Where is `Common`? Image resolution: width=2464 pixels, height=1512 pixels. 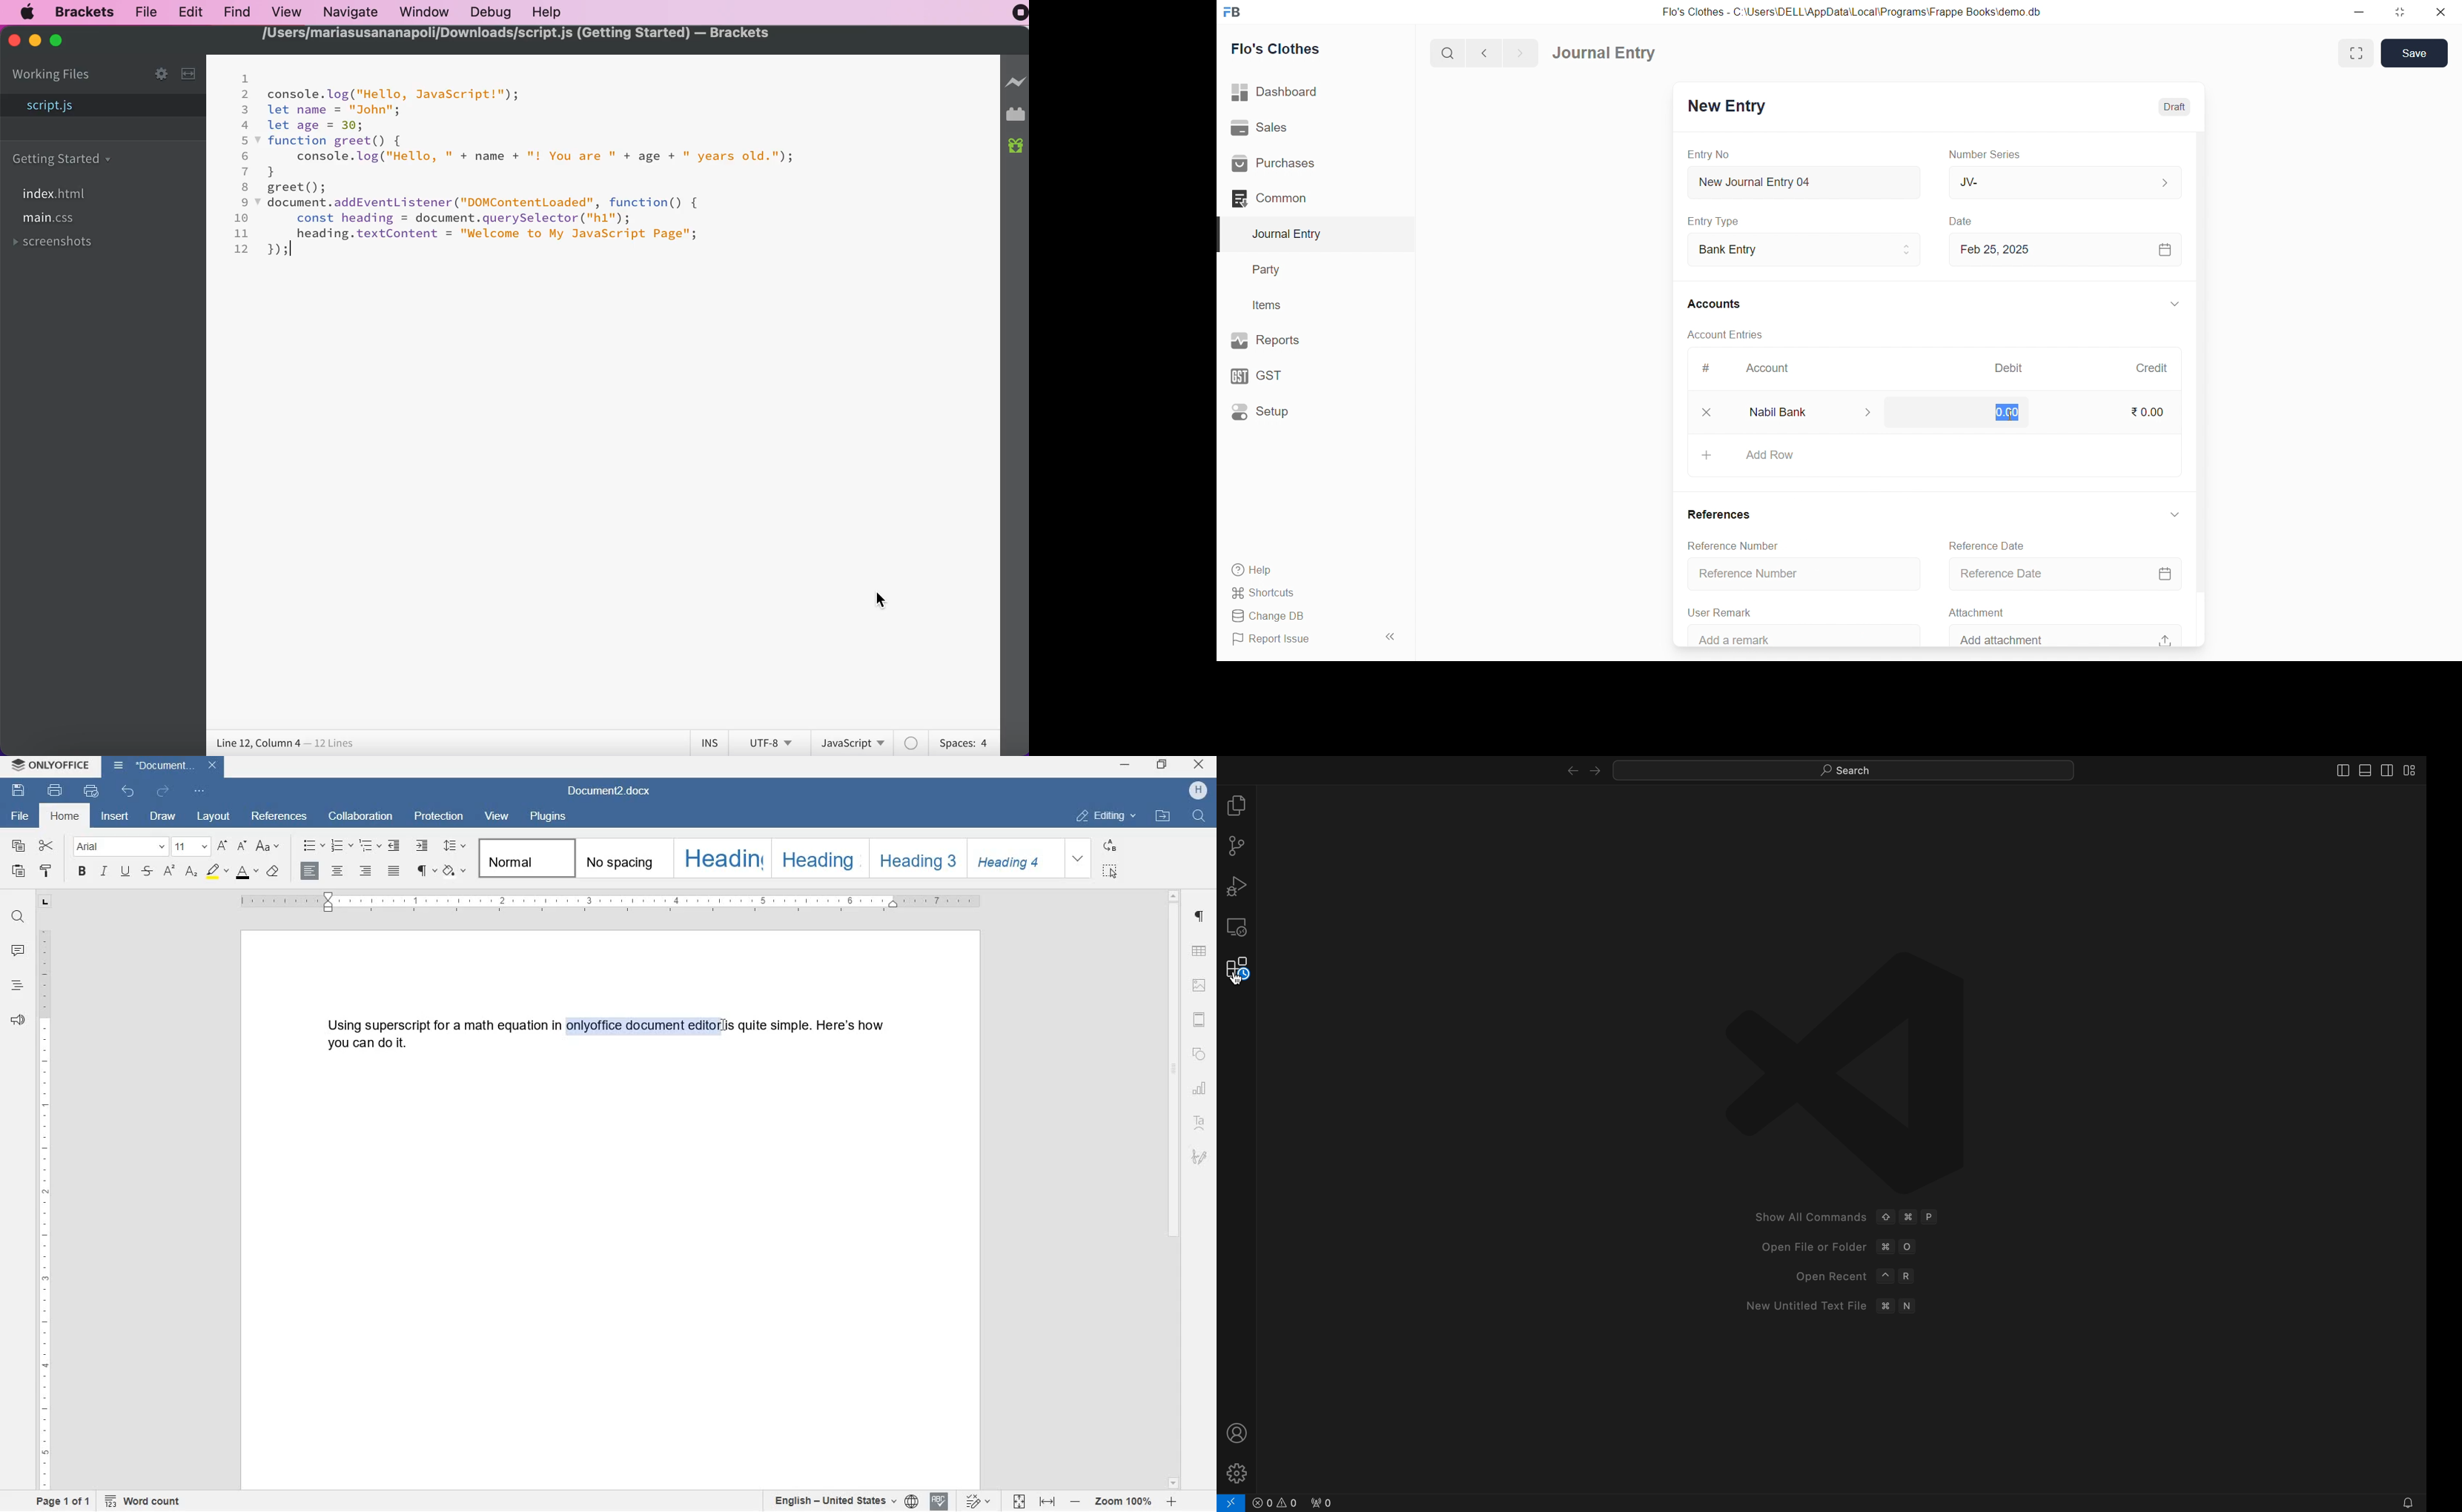 Common is located at coordinates (1303, 198).